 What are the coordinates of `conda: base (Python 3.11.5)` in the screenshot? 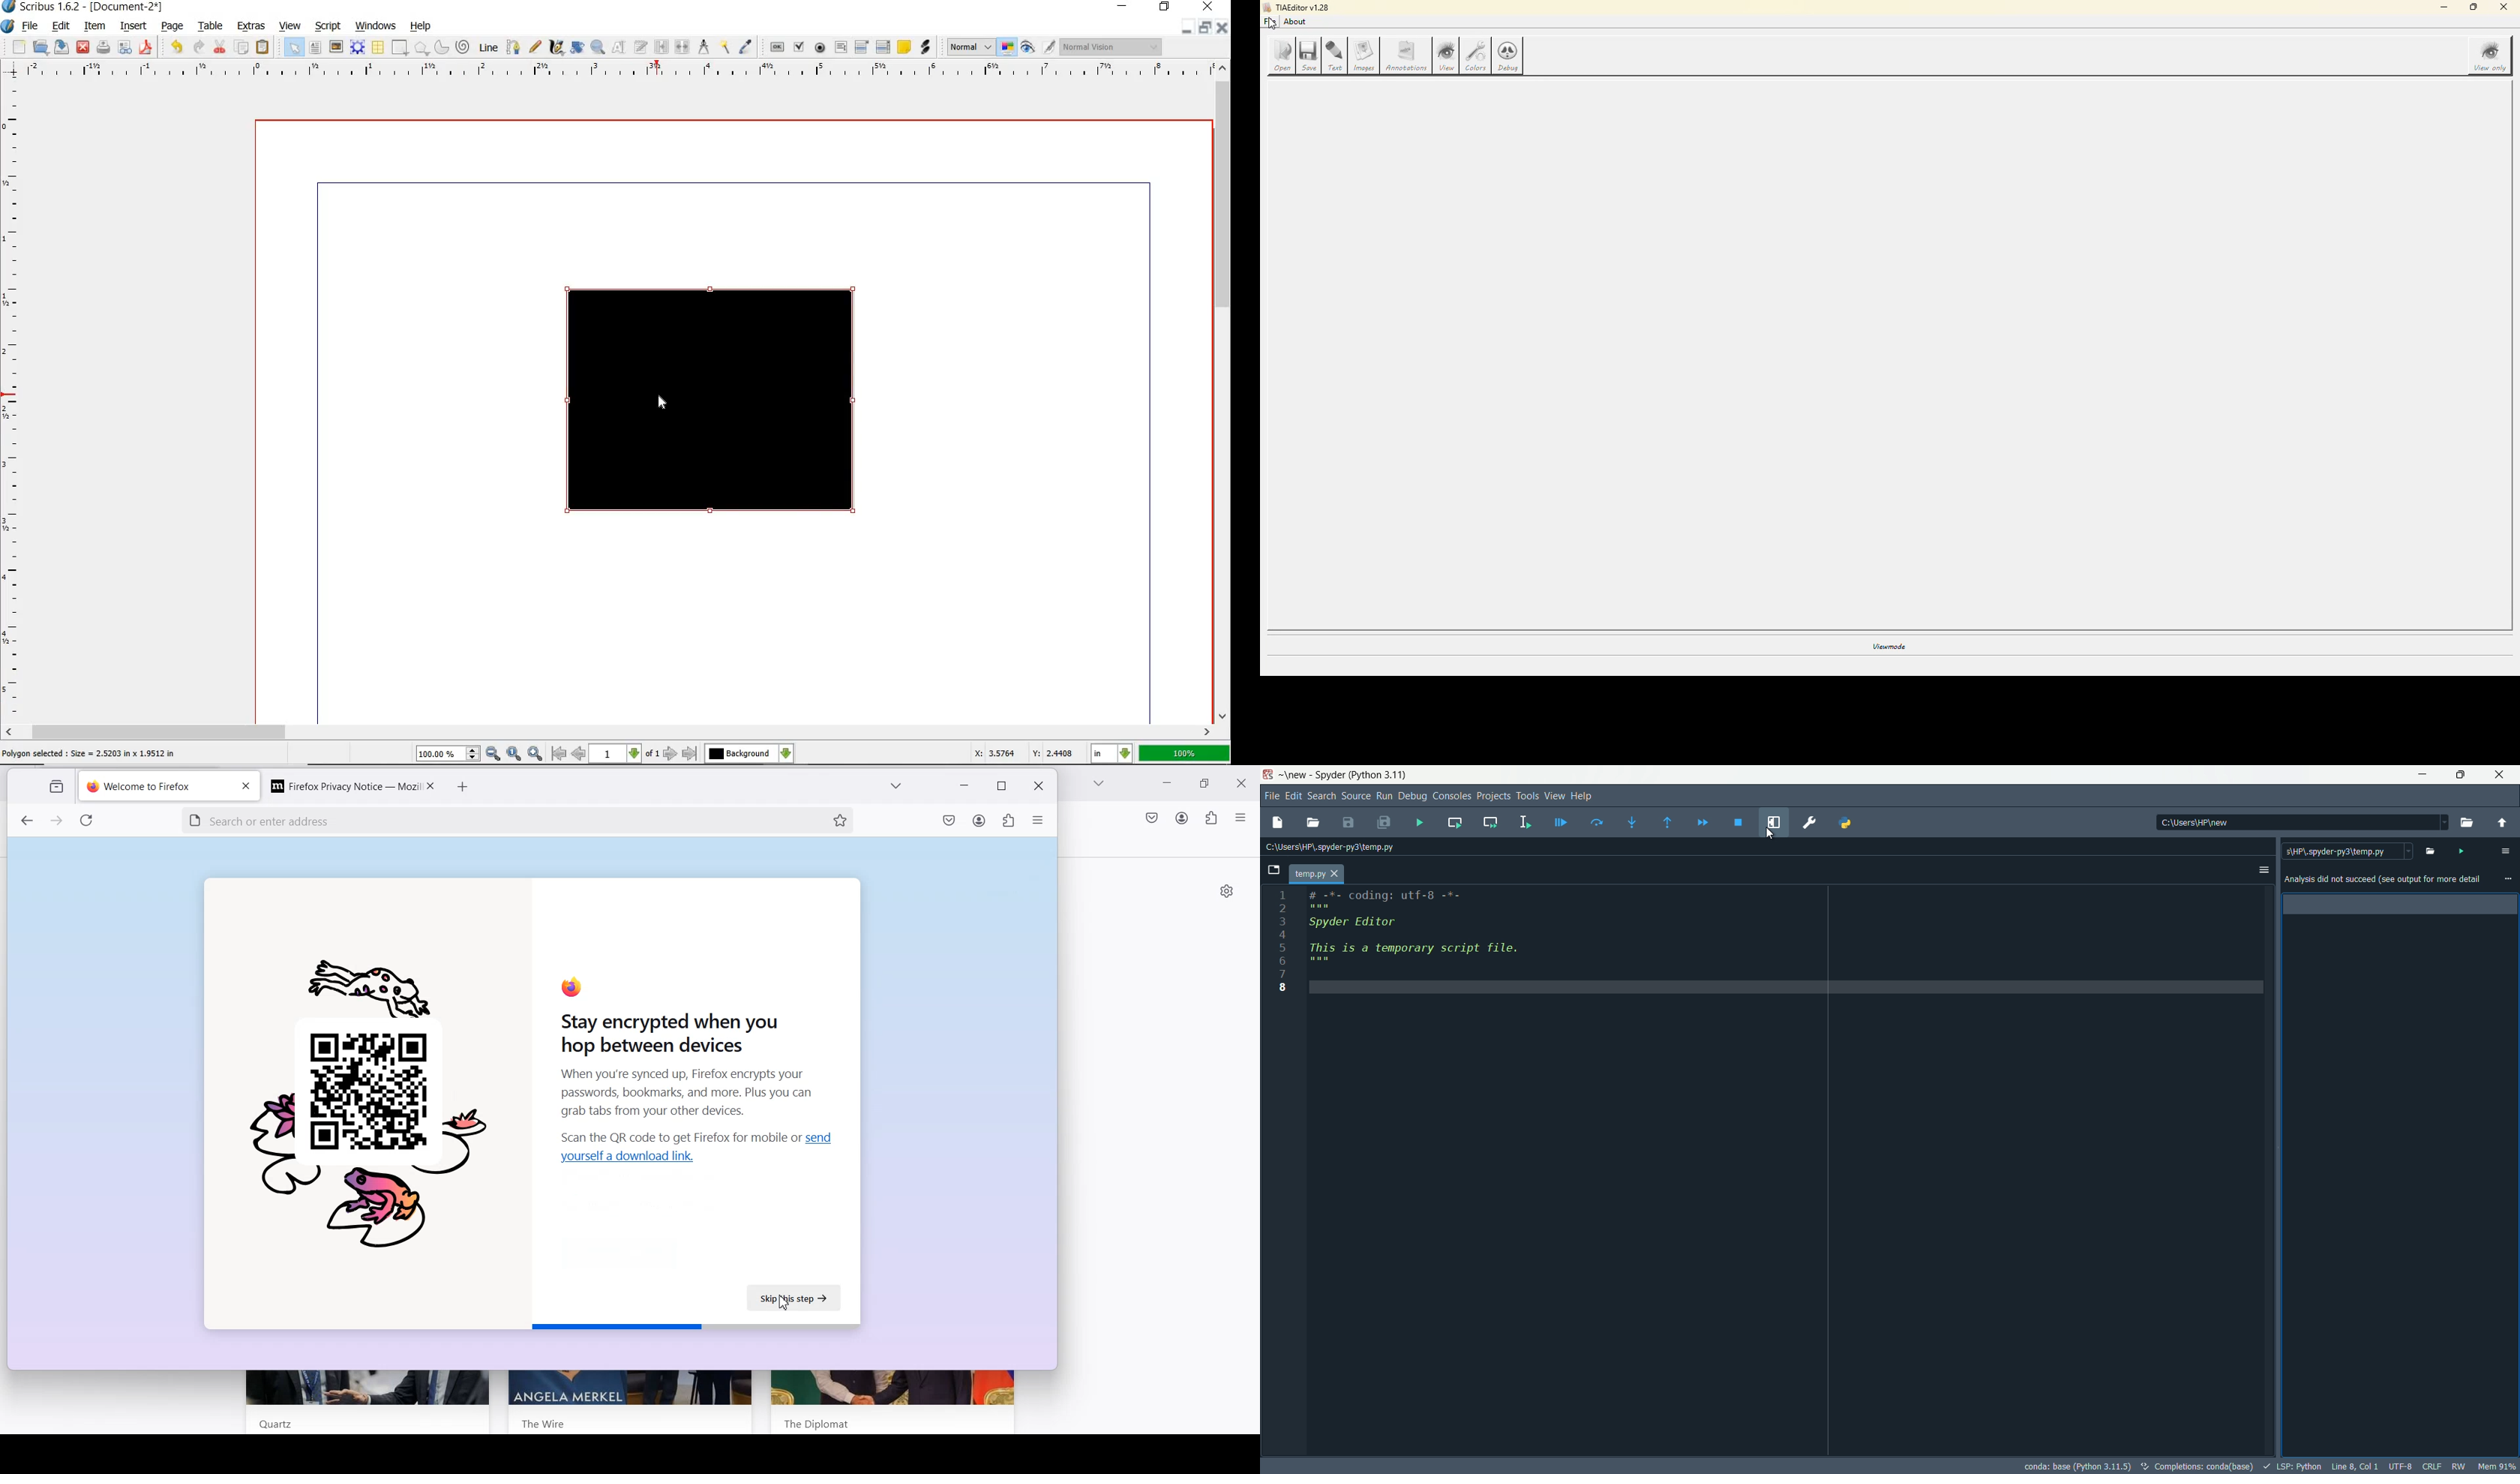 It's located at (2080, 1465).